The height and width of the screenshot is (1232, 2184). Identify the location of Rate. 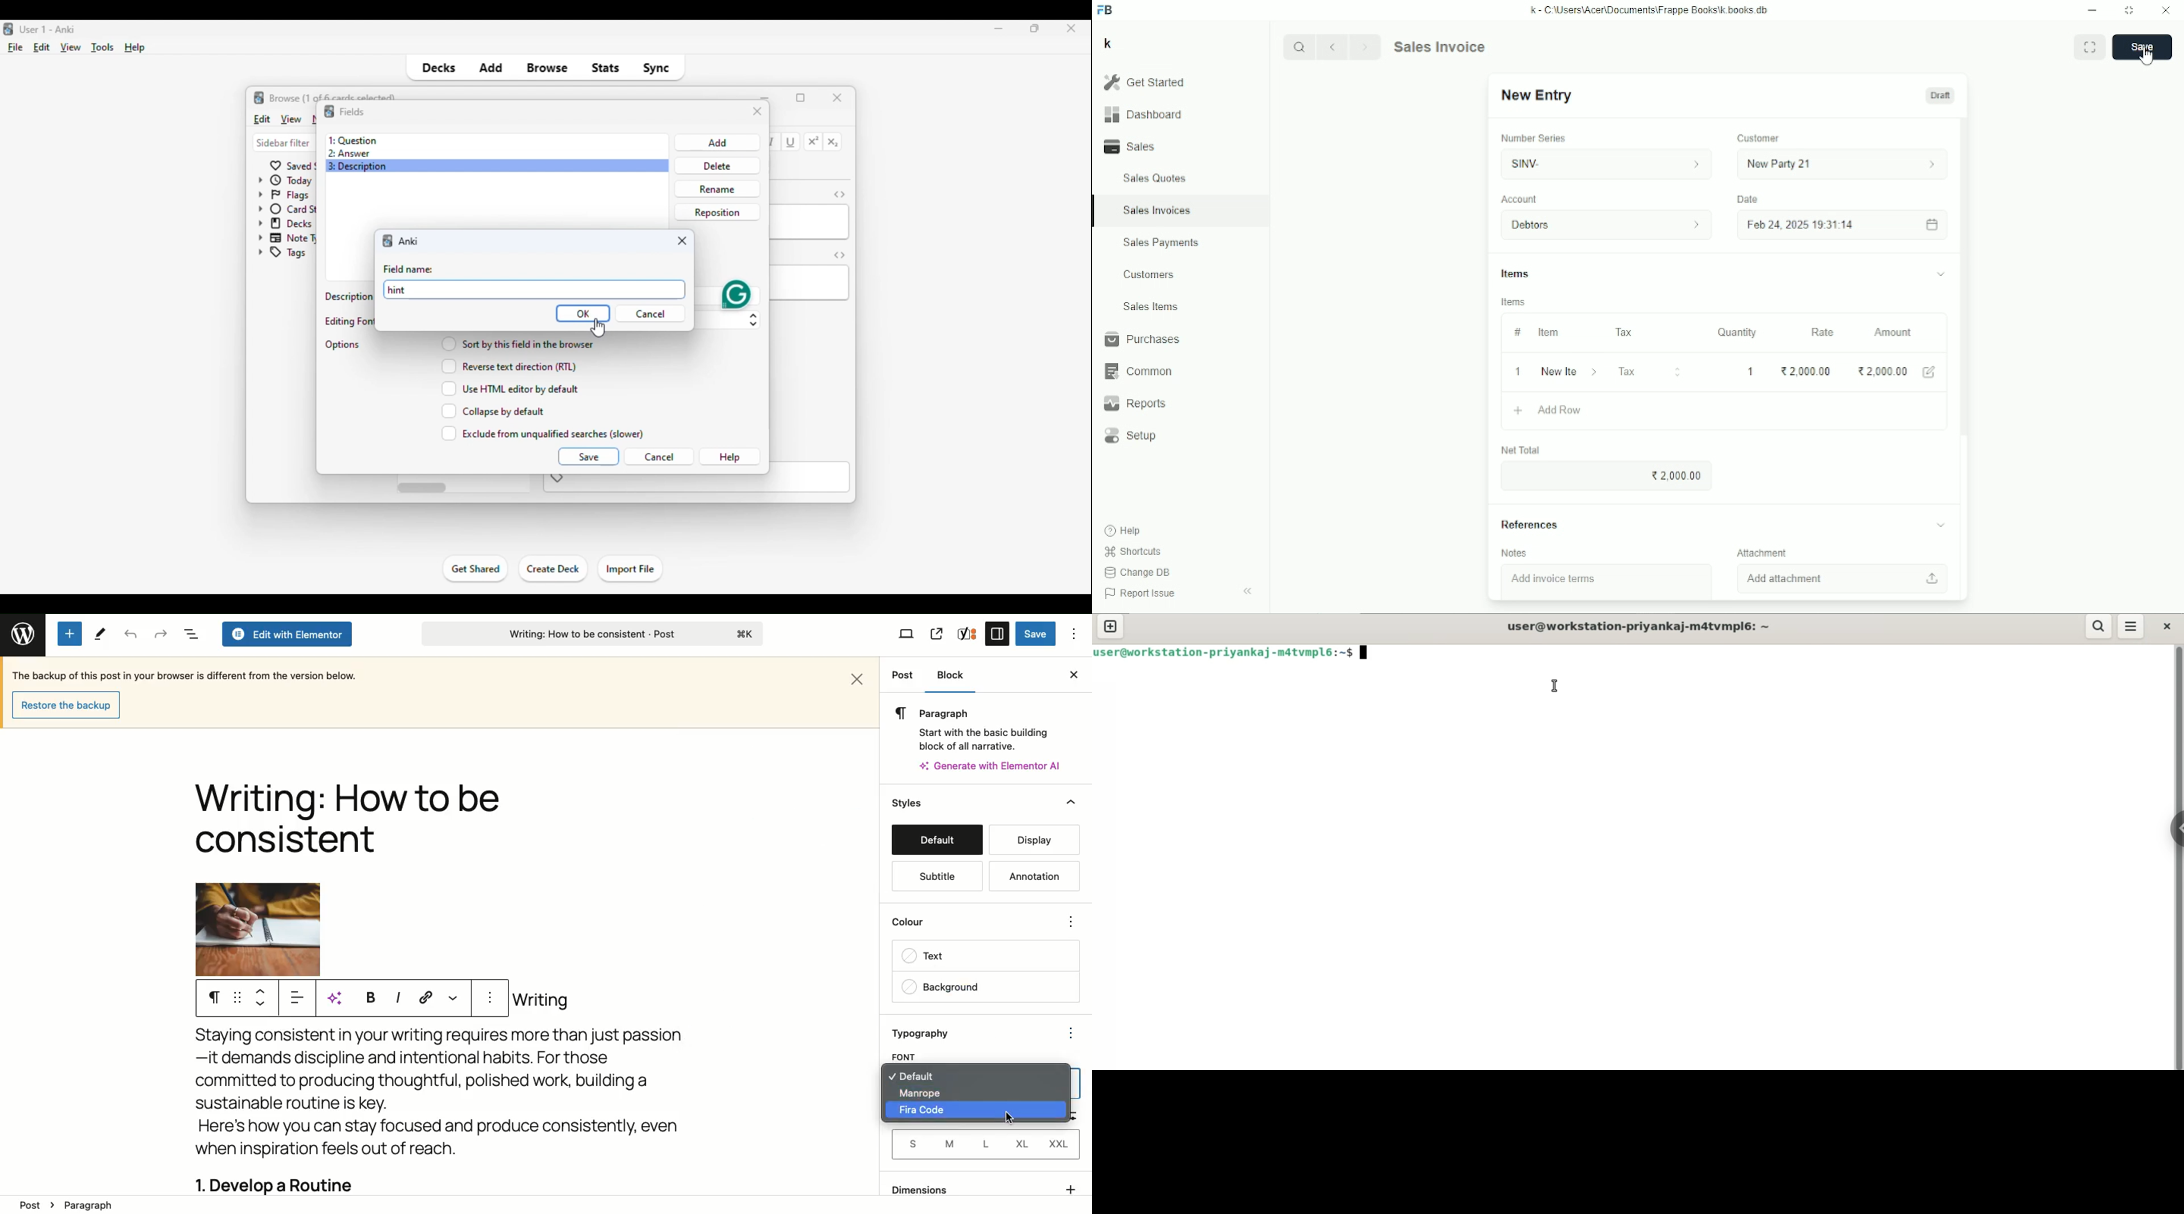
(1822, 332).